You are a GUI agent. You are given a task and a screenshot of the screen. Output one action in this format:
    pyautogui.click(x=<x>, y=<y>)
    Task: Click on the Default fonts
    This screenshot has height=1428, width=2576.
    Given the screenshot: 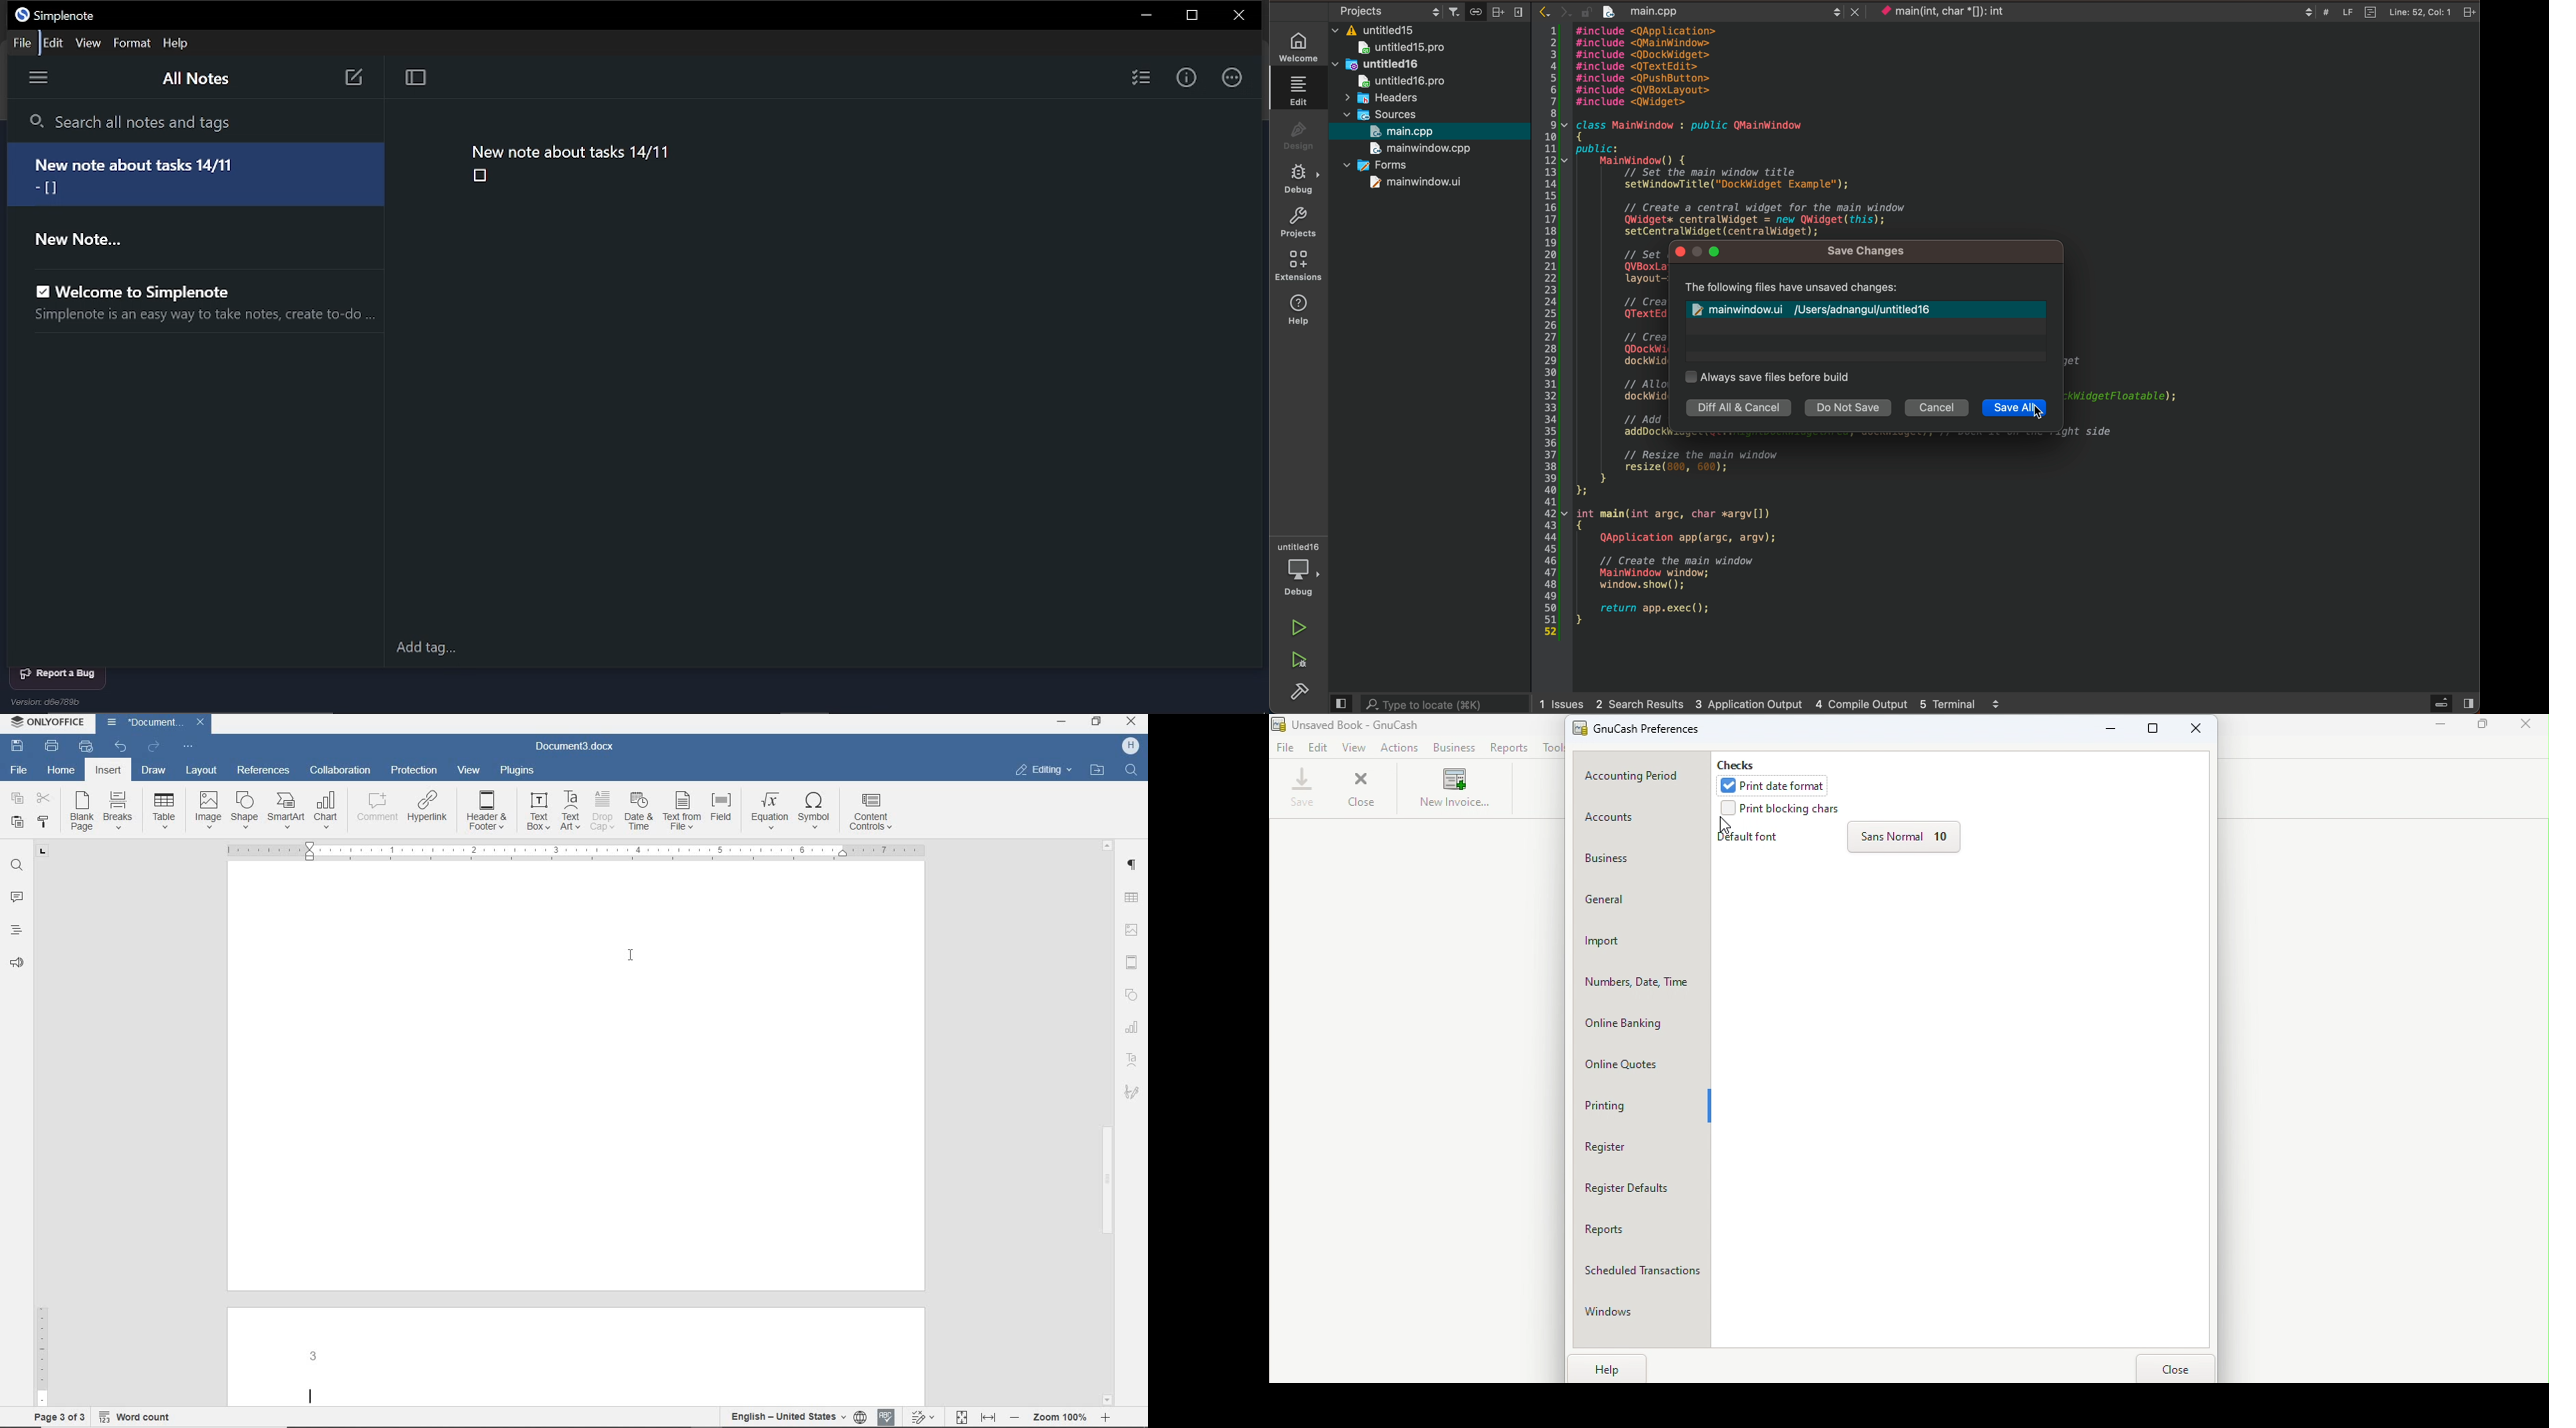 What is the action you would take?
    pyautogui.click(x=1754, y=839)
    